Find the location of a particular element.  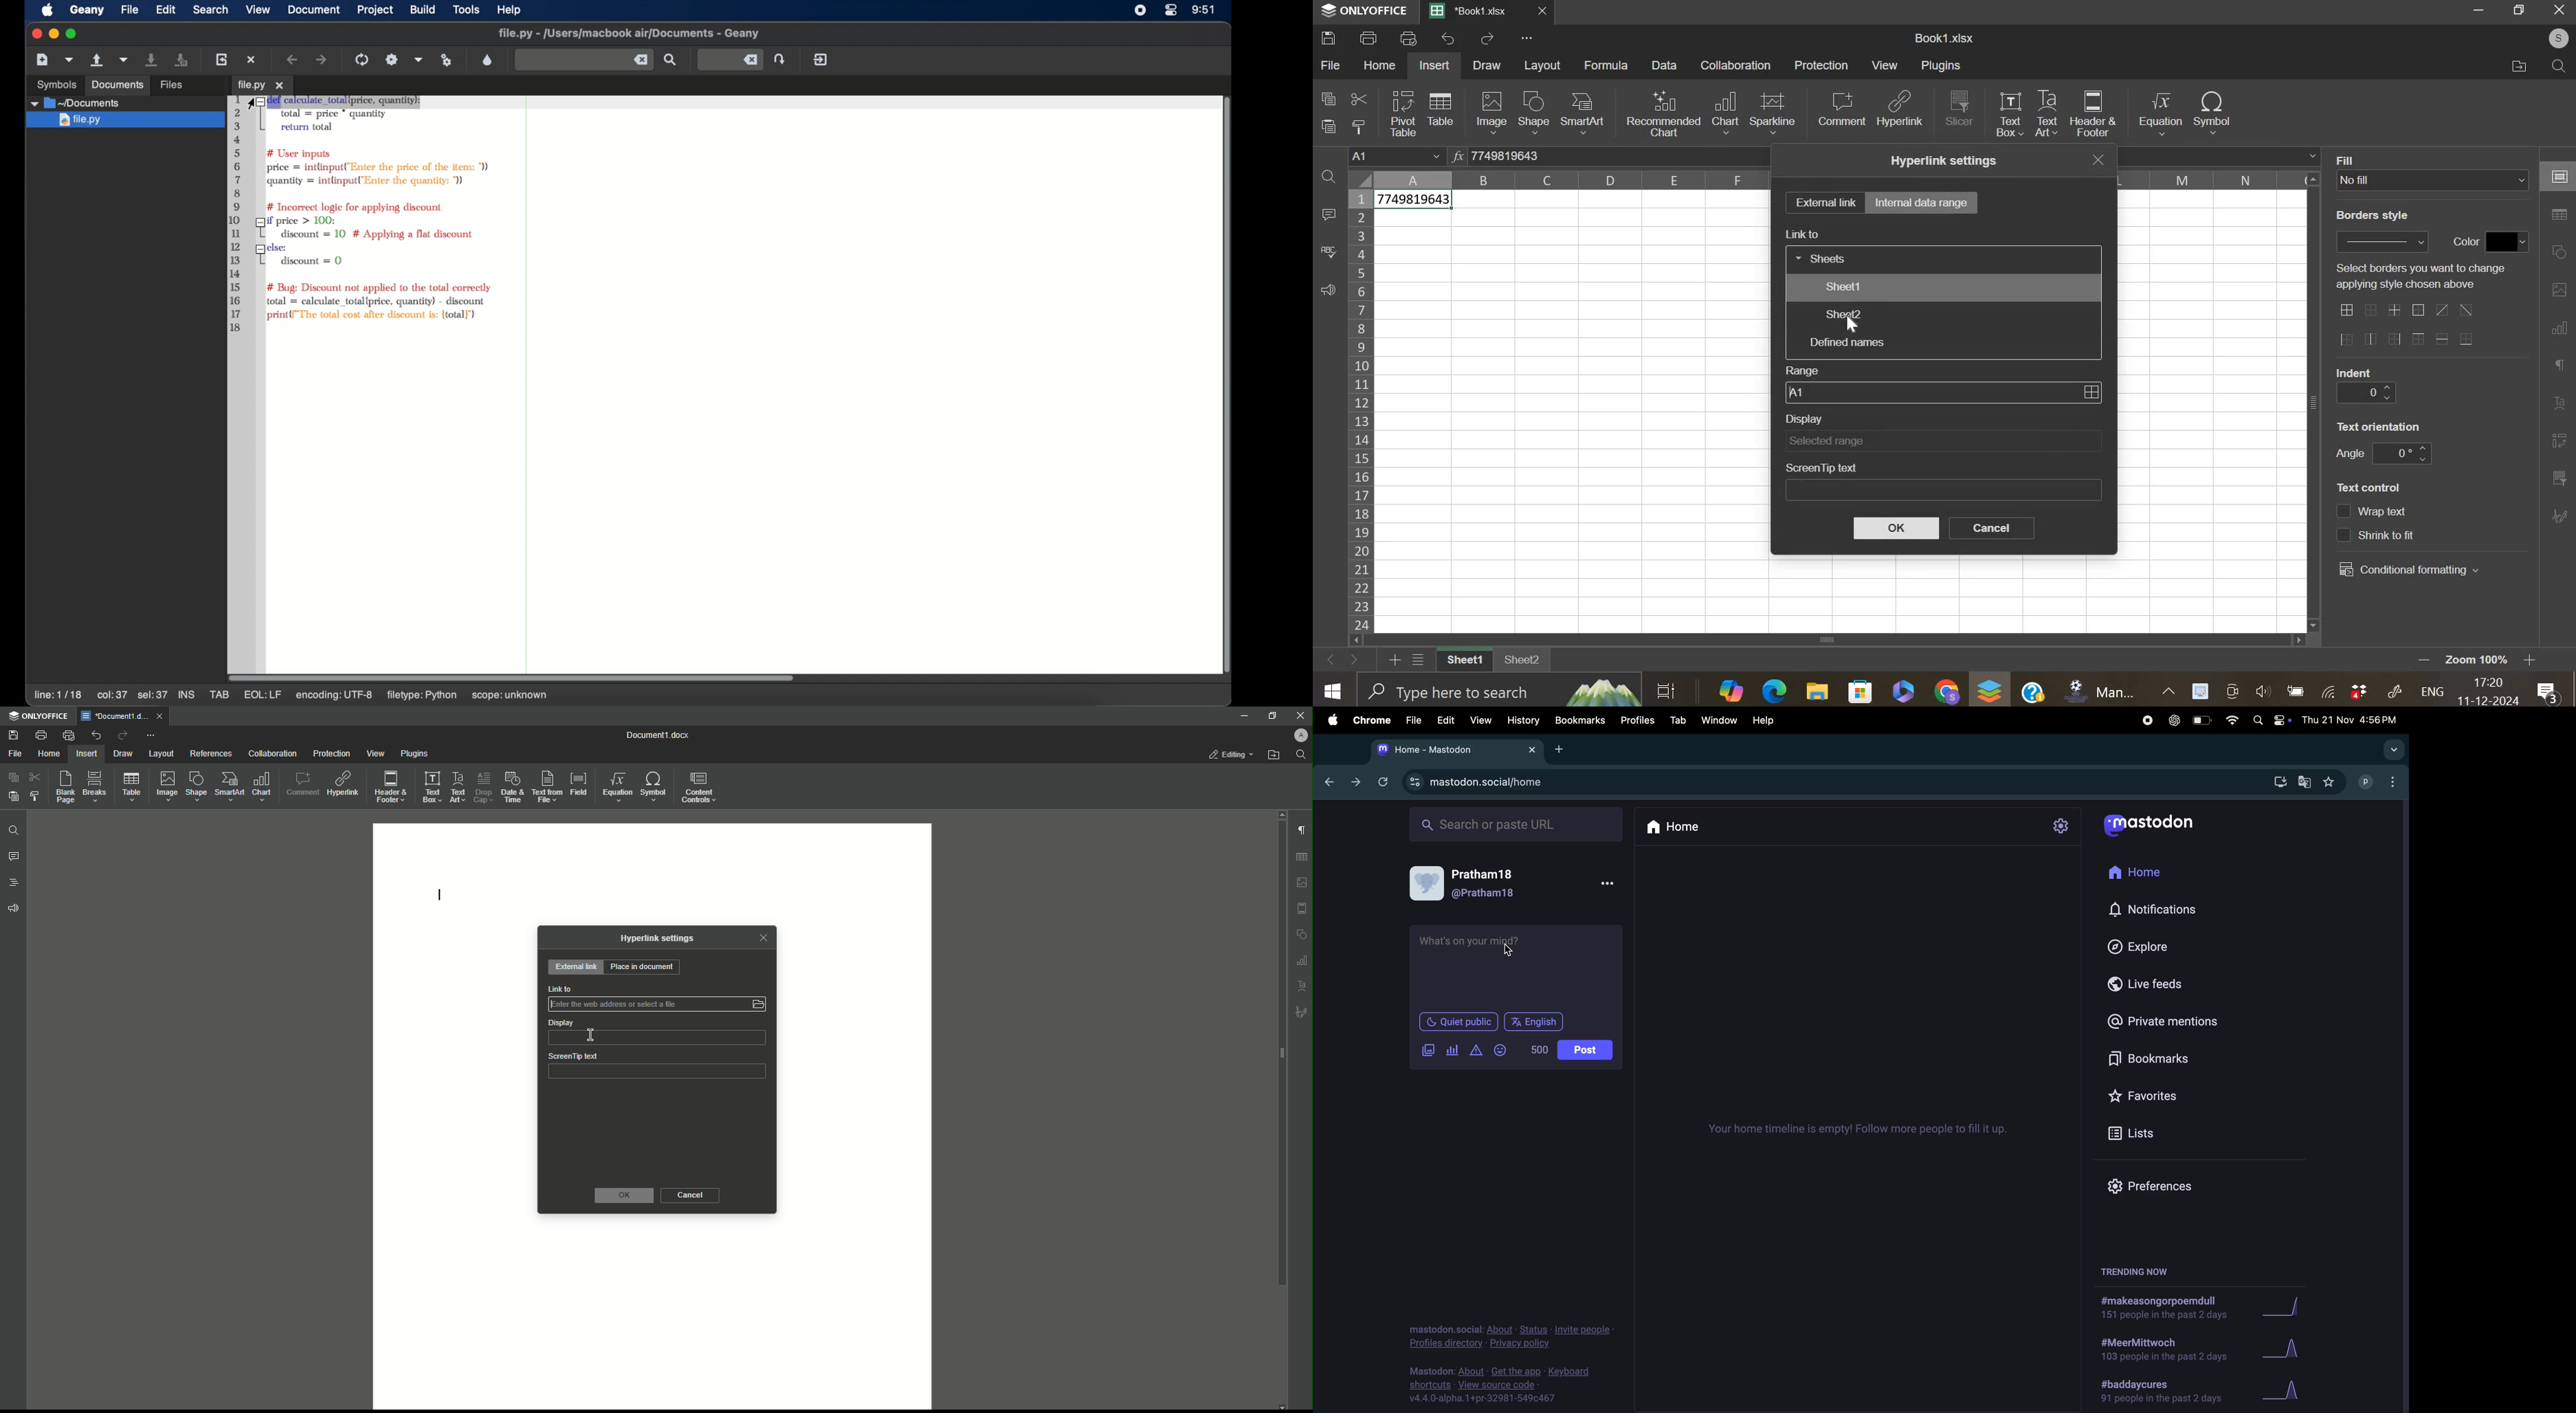

minimize is located at coordinates (54, 34).